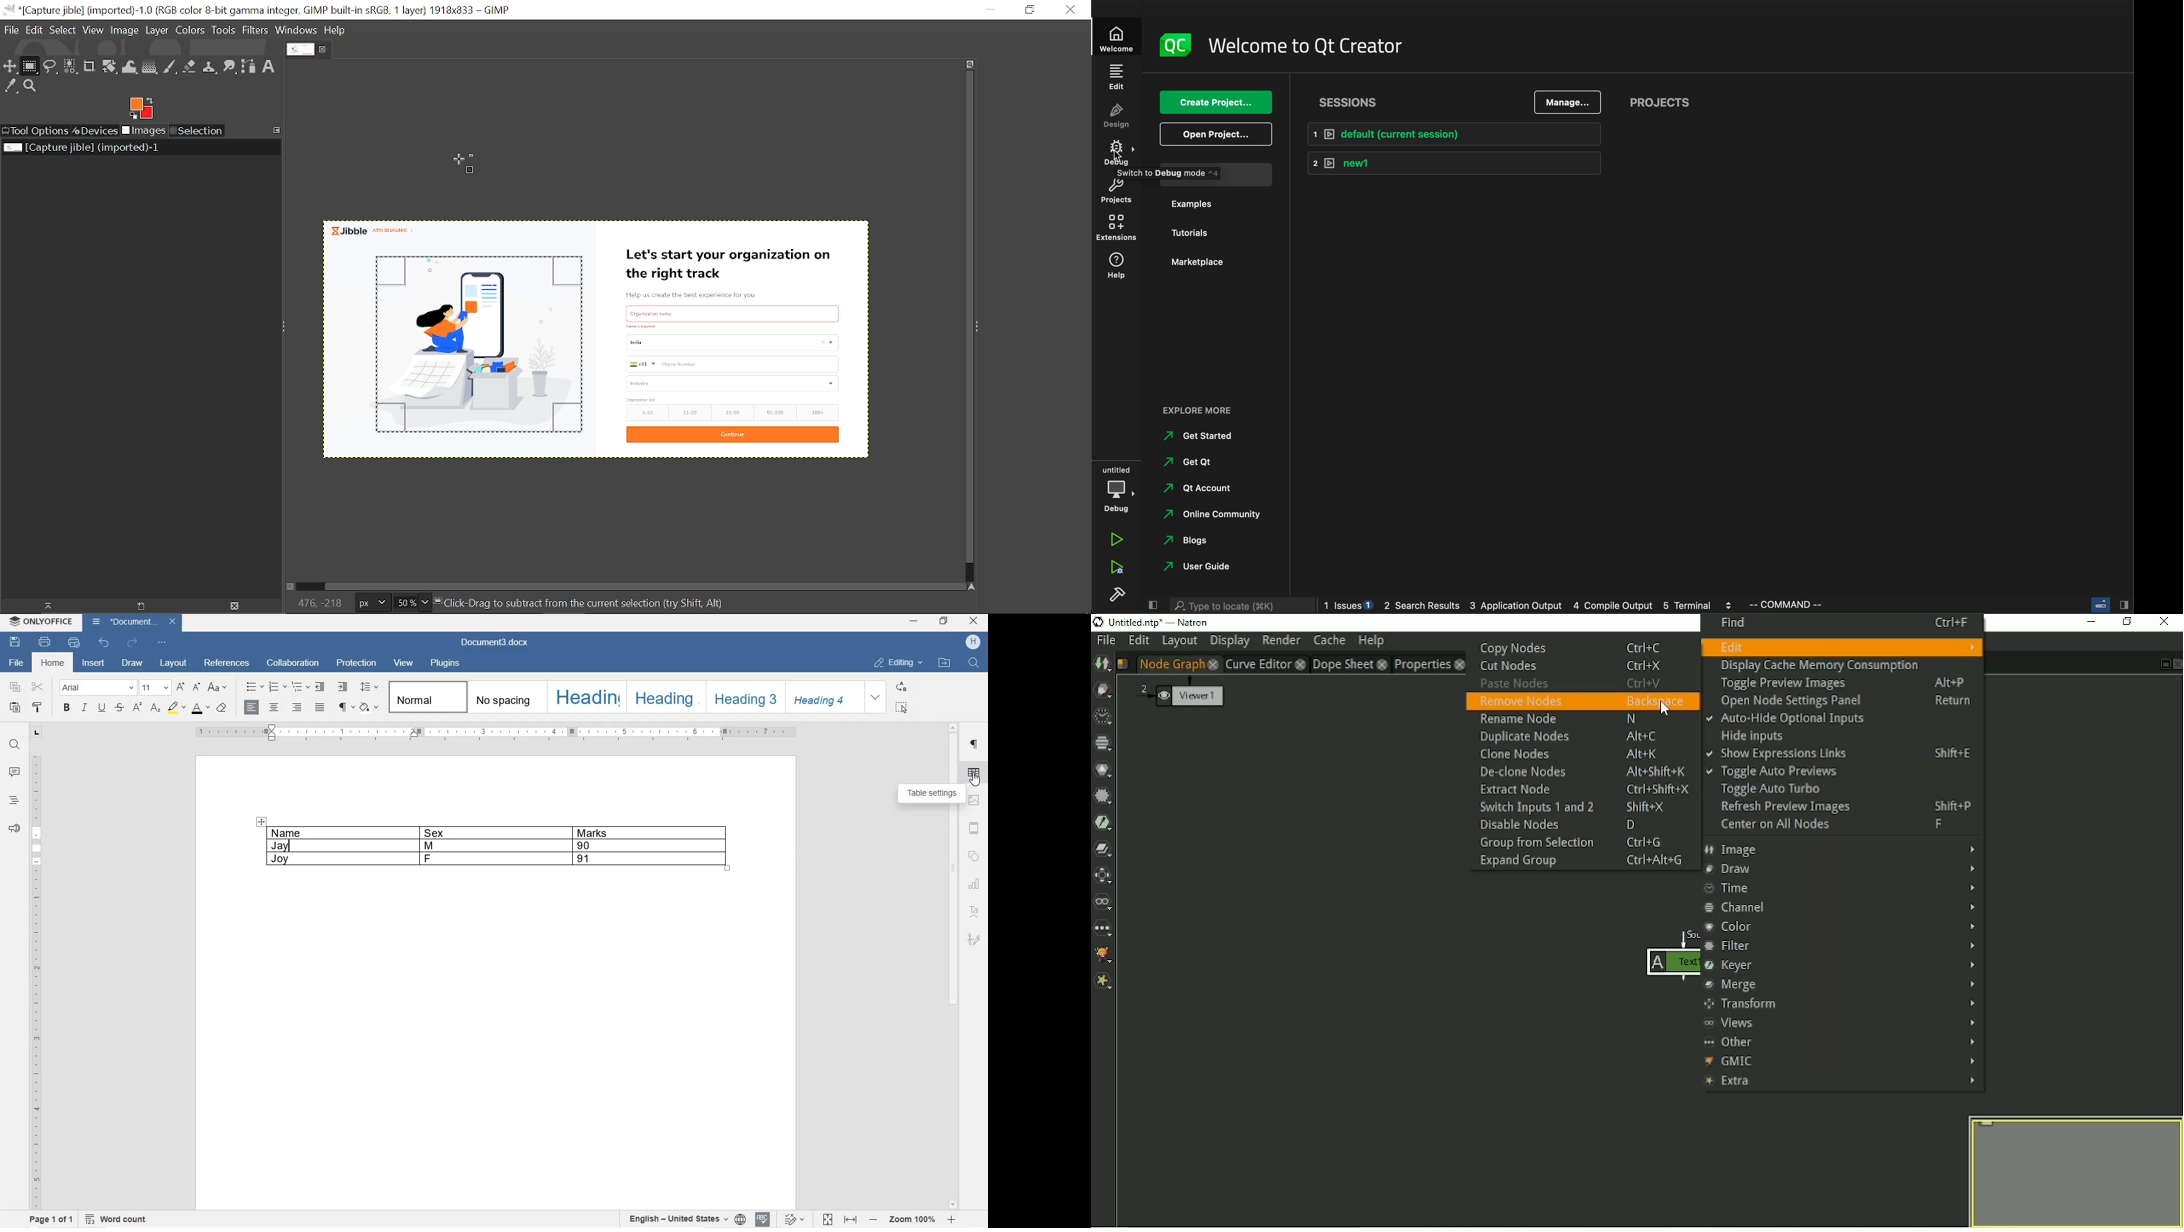 This screenshot has height=1232, width=2184. Describe the element at coordinates (342, 686) in the screenshot. I see `INCREASE INDENT` at that location.